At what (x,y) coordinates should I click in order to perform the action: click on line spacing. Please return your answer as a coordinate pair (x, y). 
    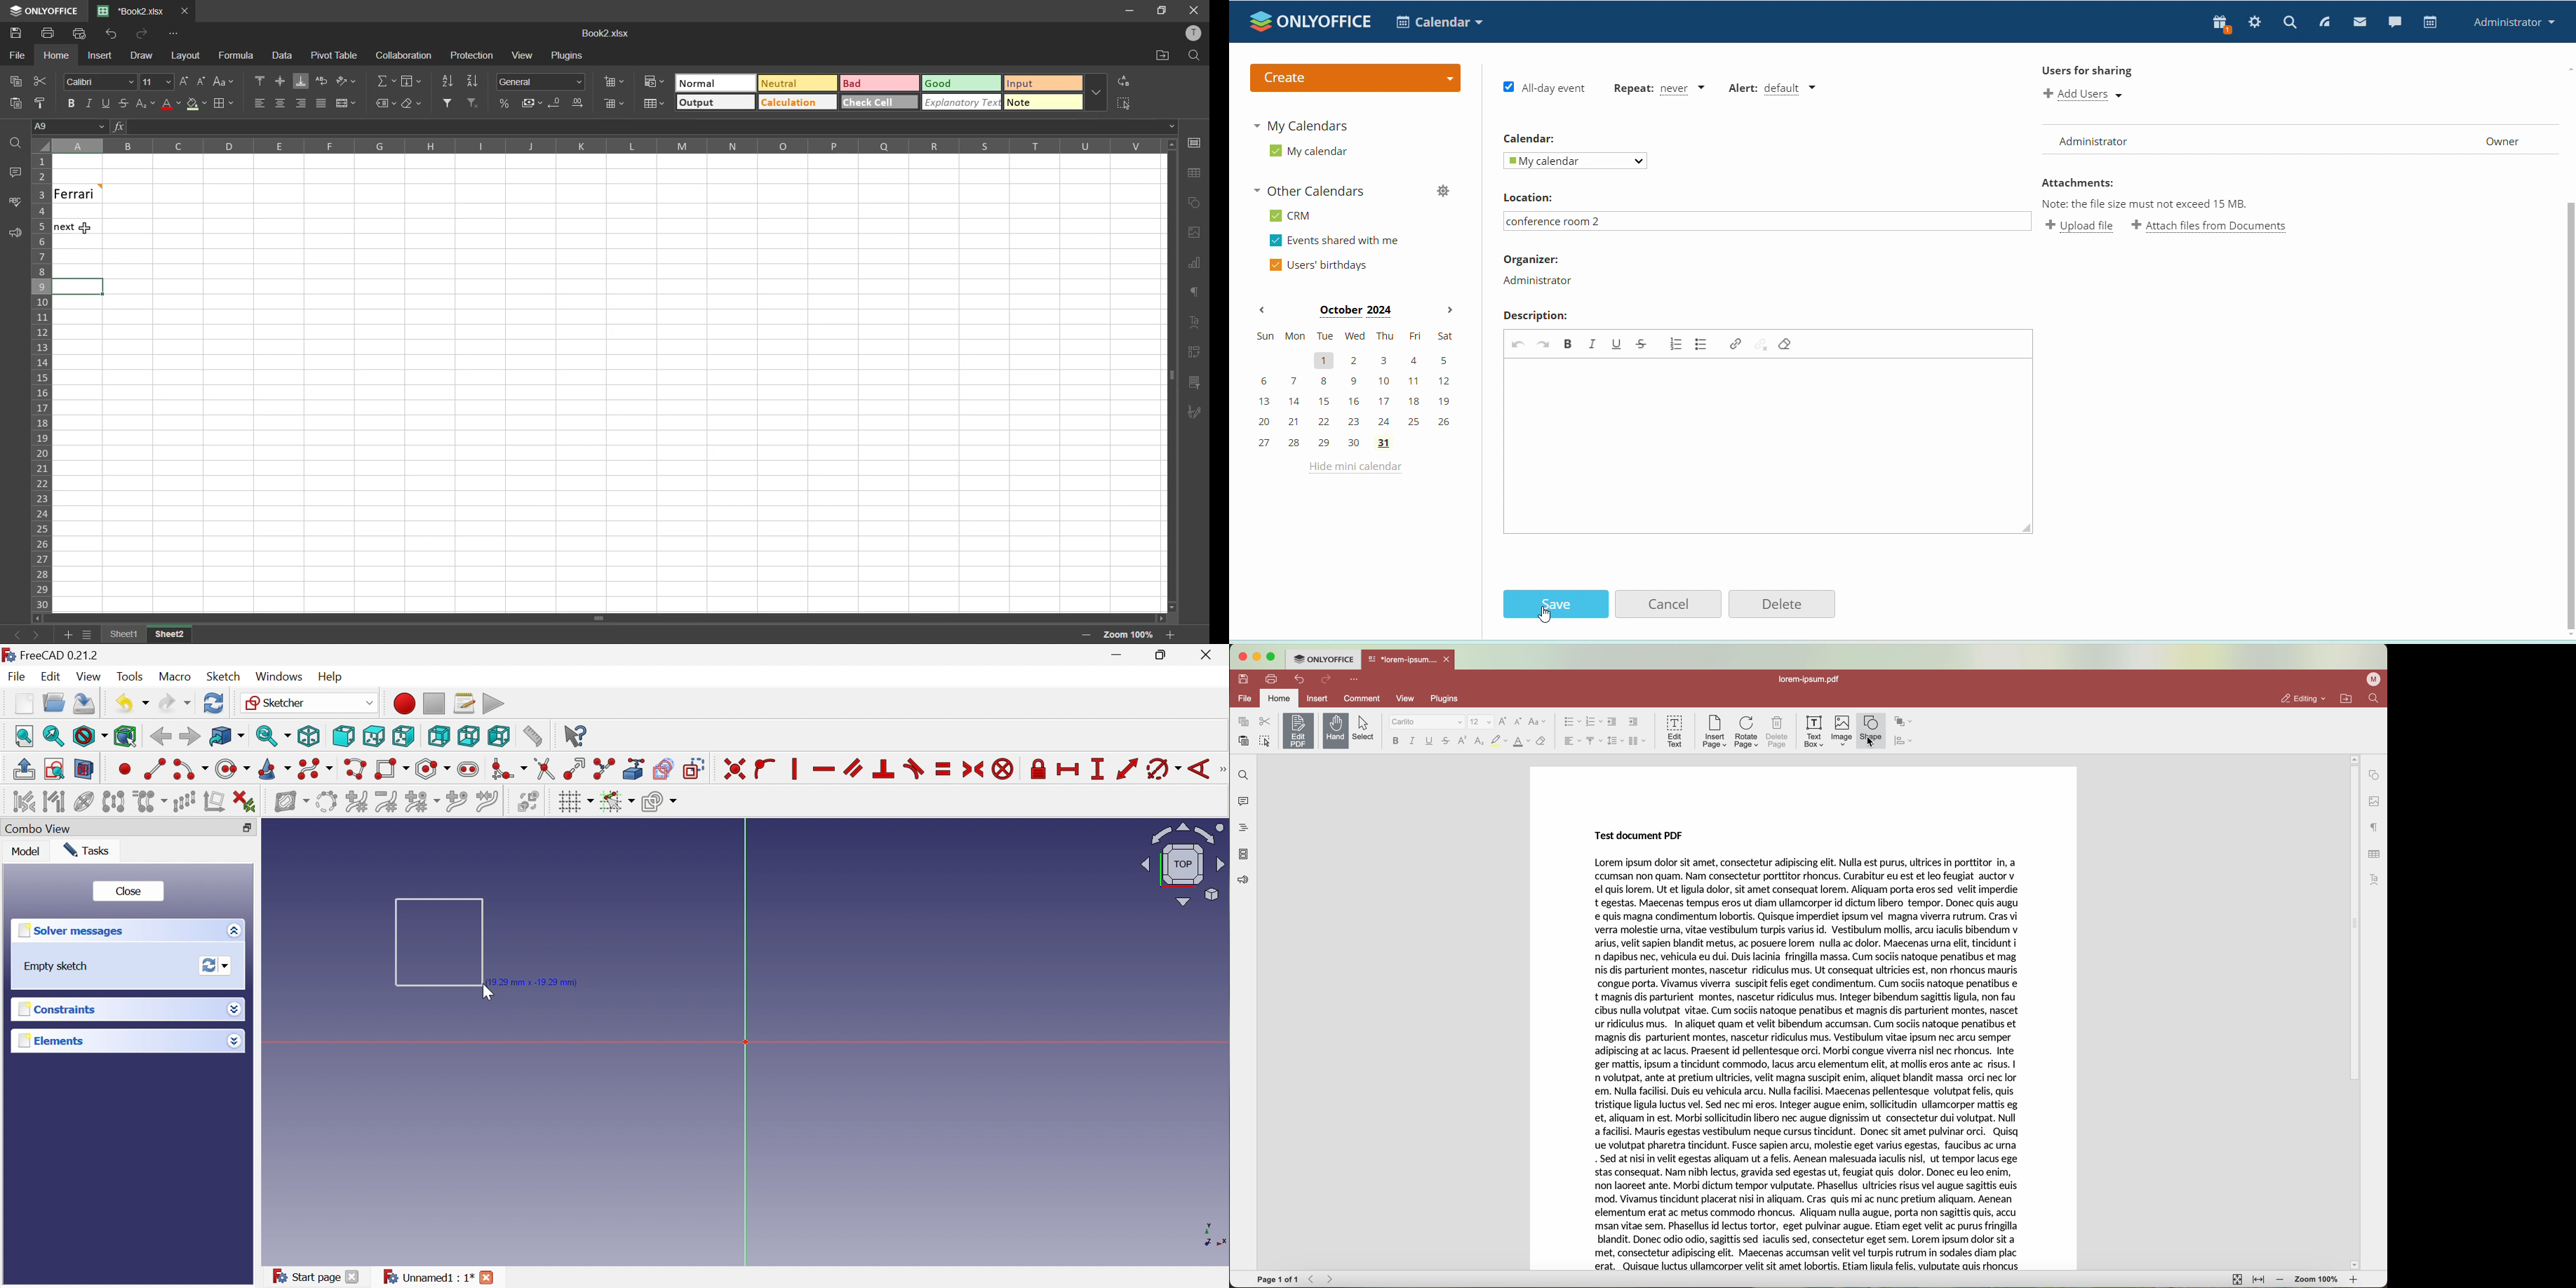
    Looking at the image, I should click on (1614, 741).